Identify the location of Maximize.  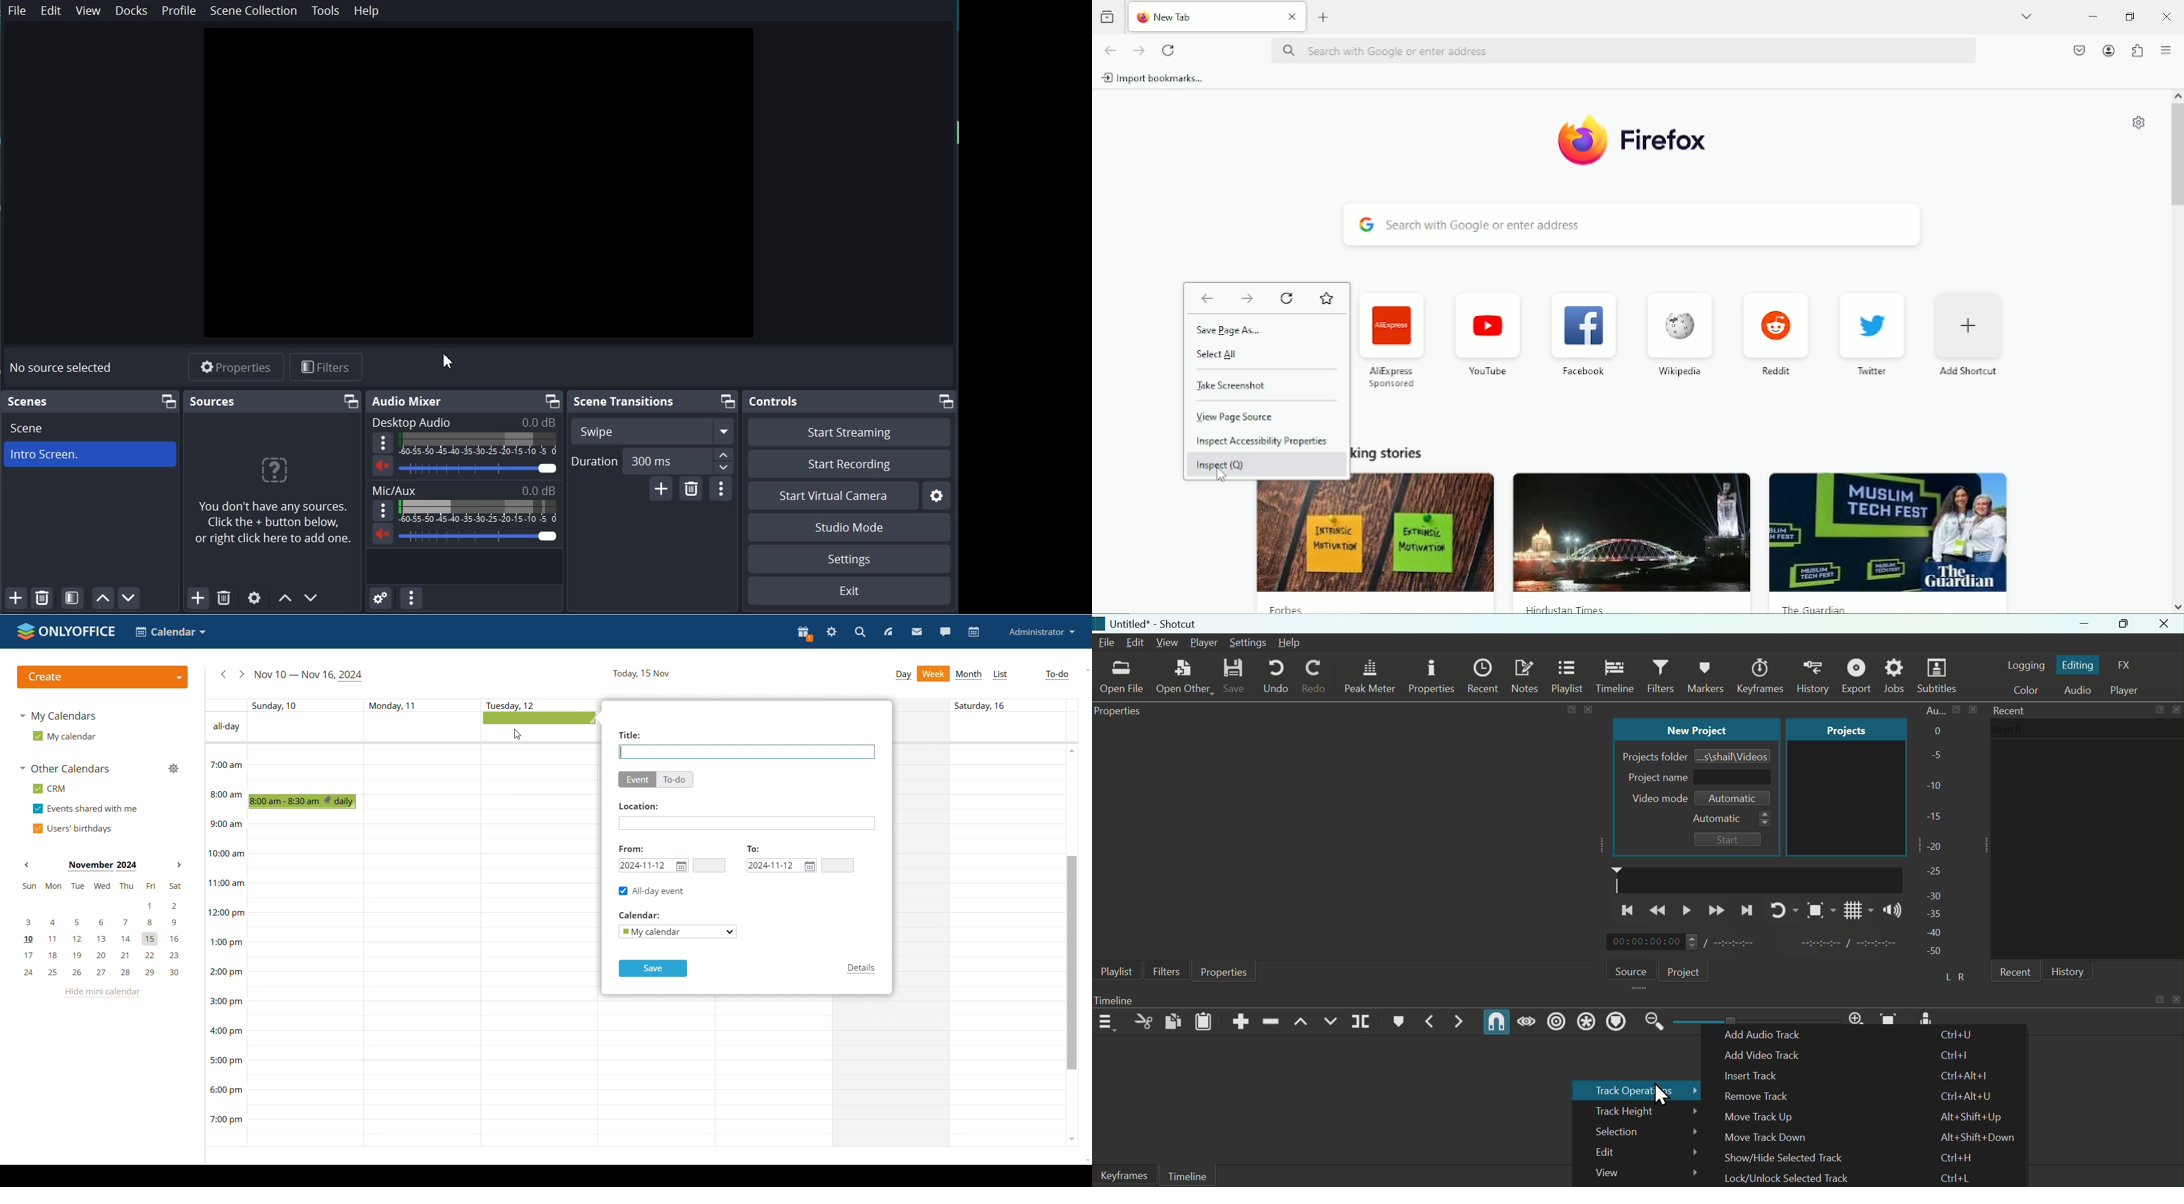
(947, 401).